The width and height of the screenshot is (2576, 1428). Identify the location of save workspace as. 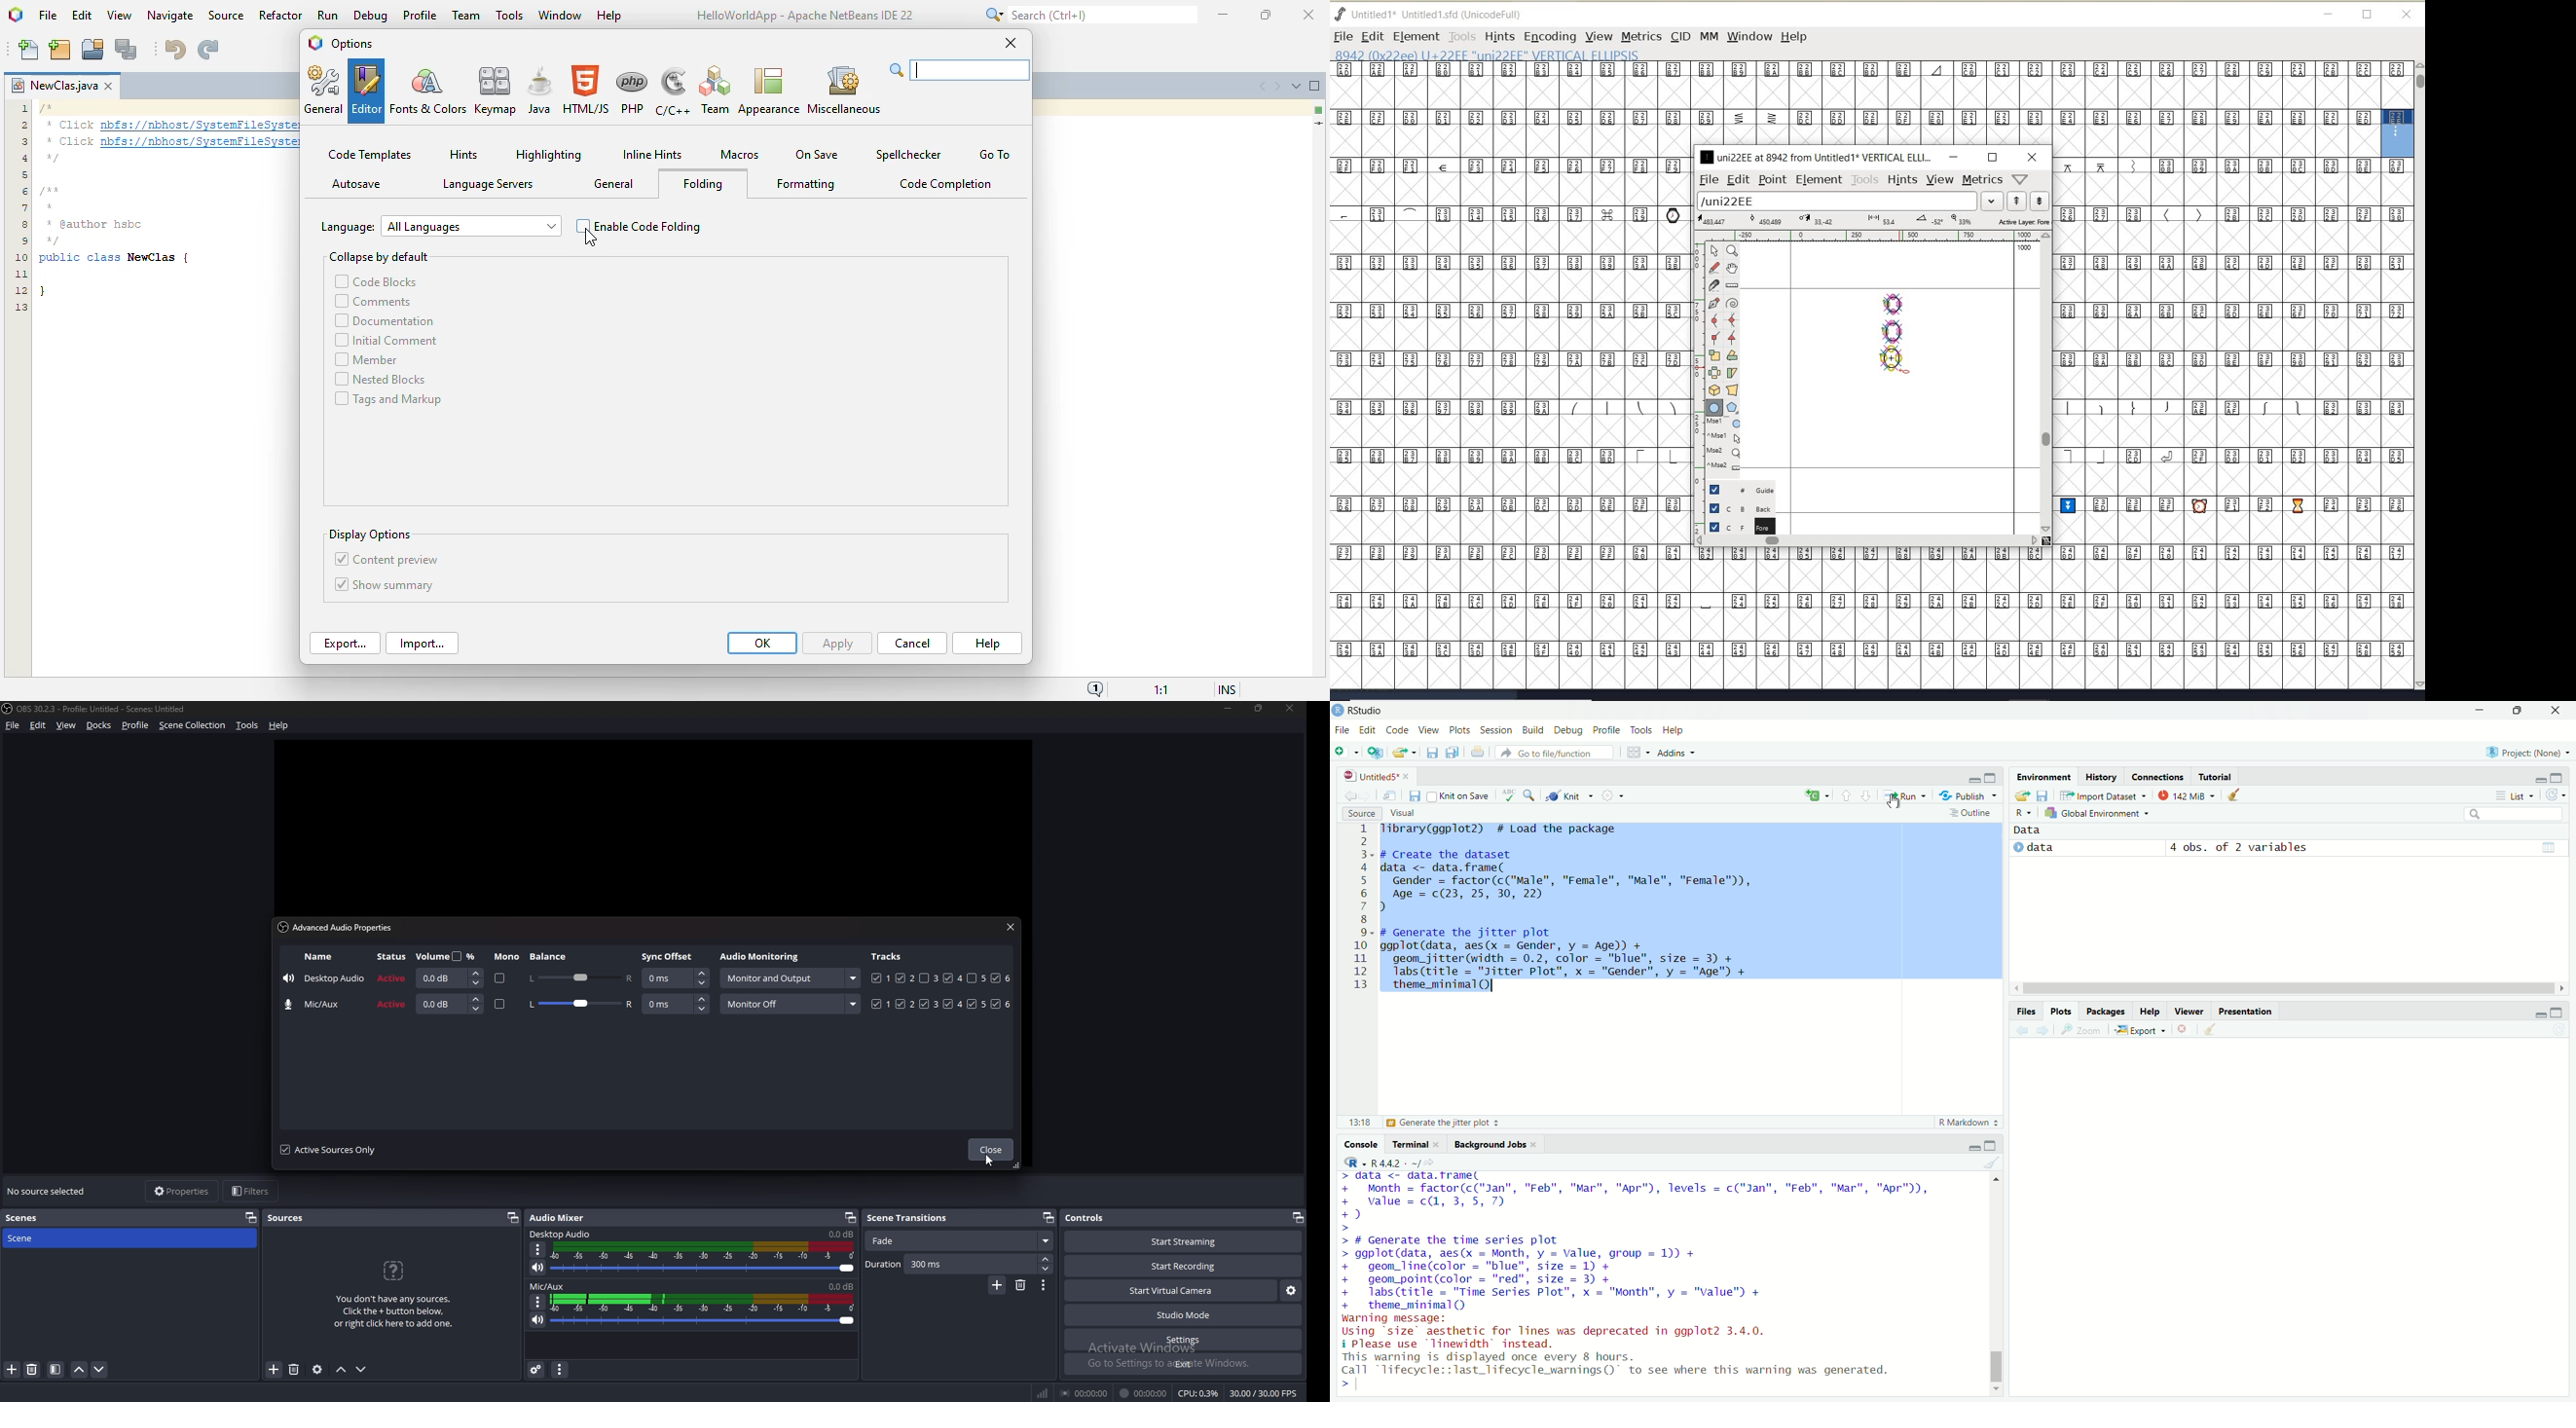
(2044, 796).